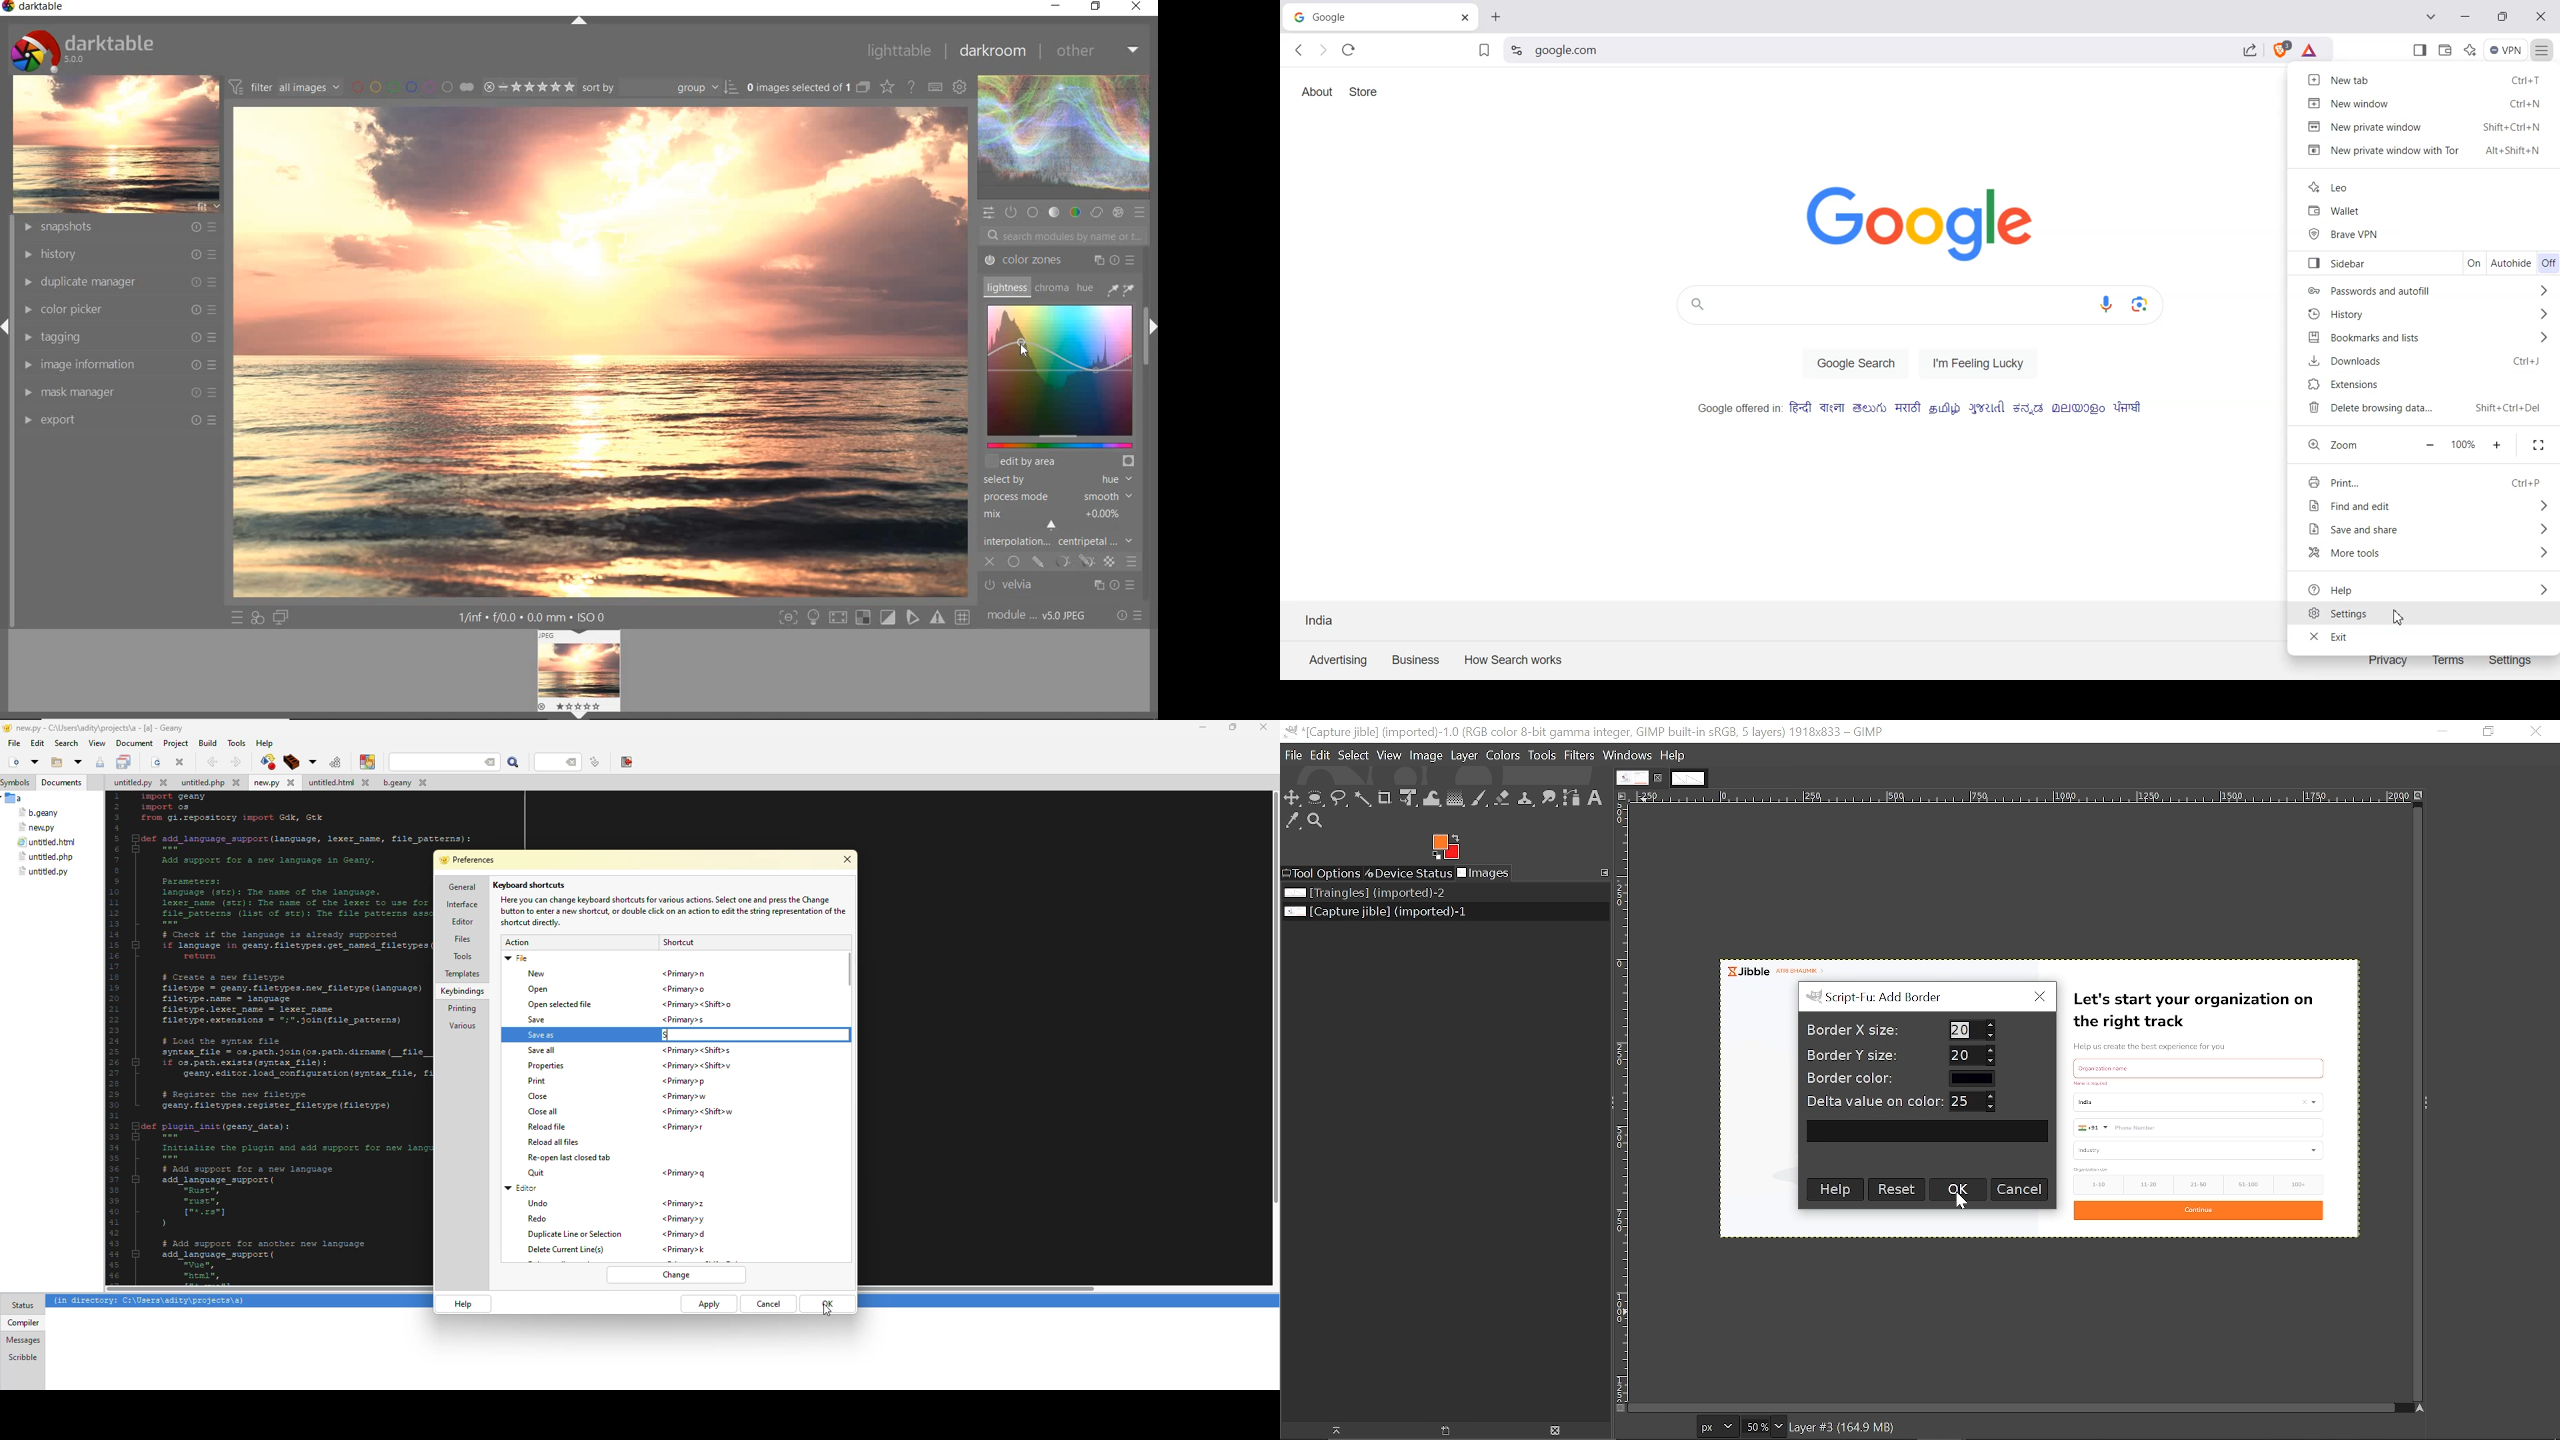 The width and height of the screenshot is (2576, 1456). What do you see at coordinates (14, 743) in the screenshot?
I see `file` at bounding box center [14, 743].